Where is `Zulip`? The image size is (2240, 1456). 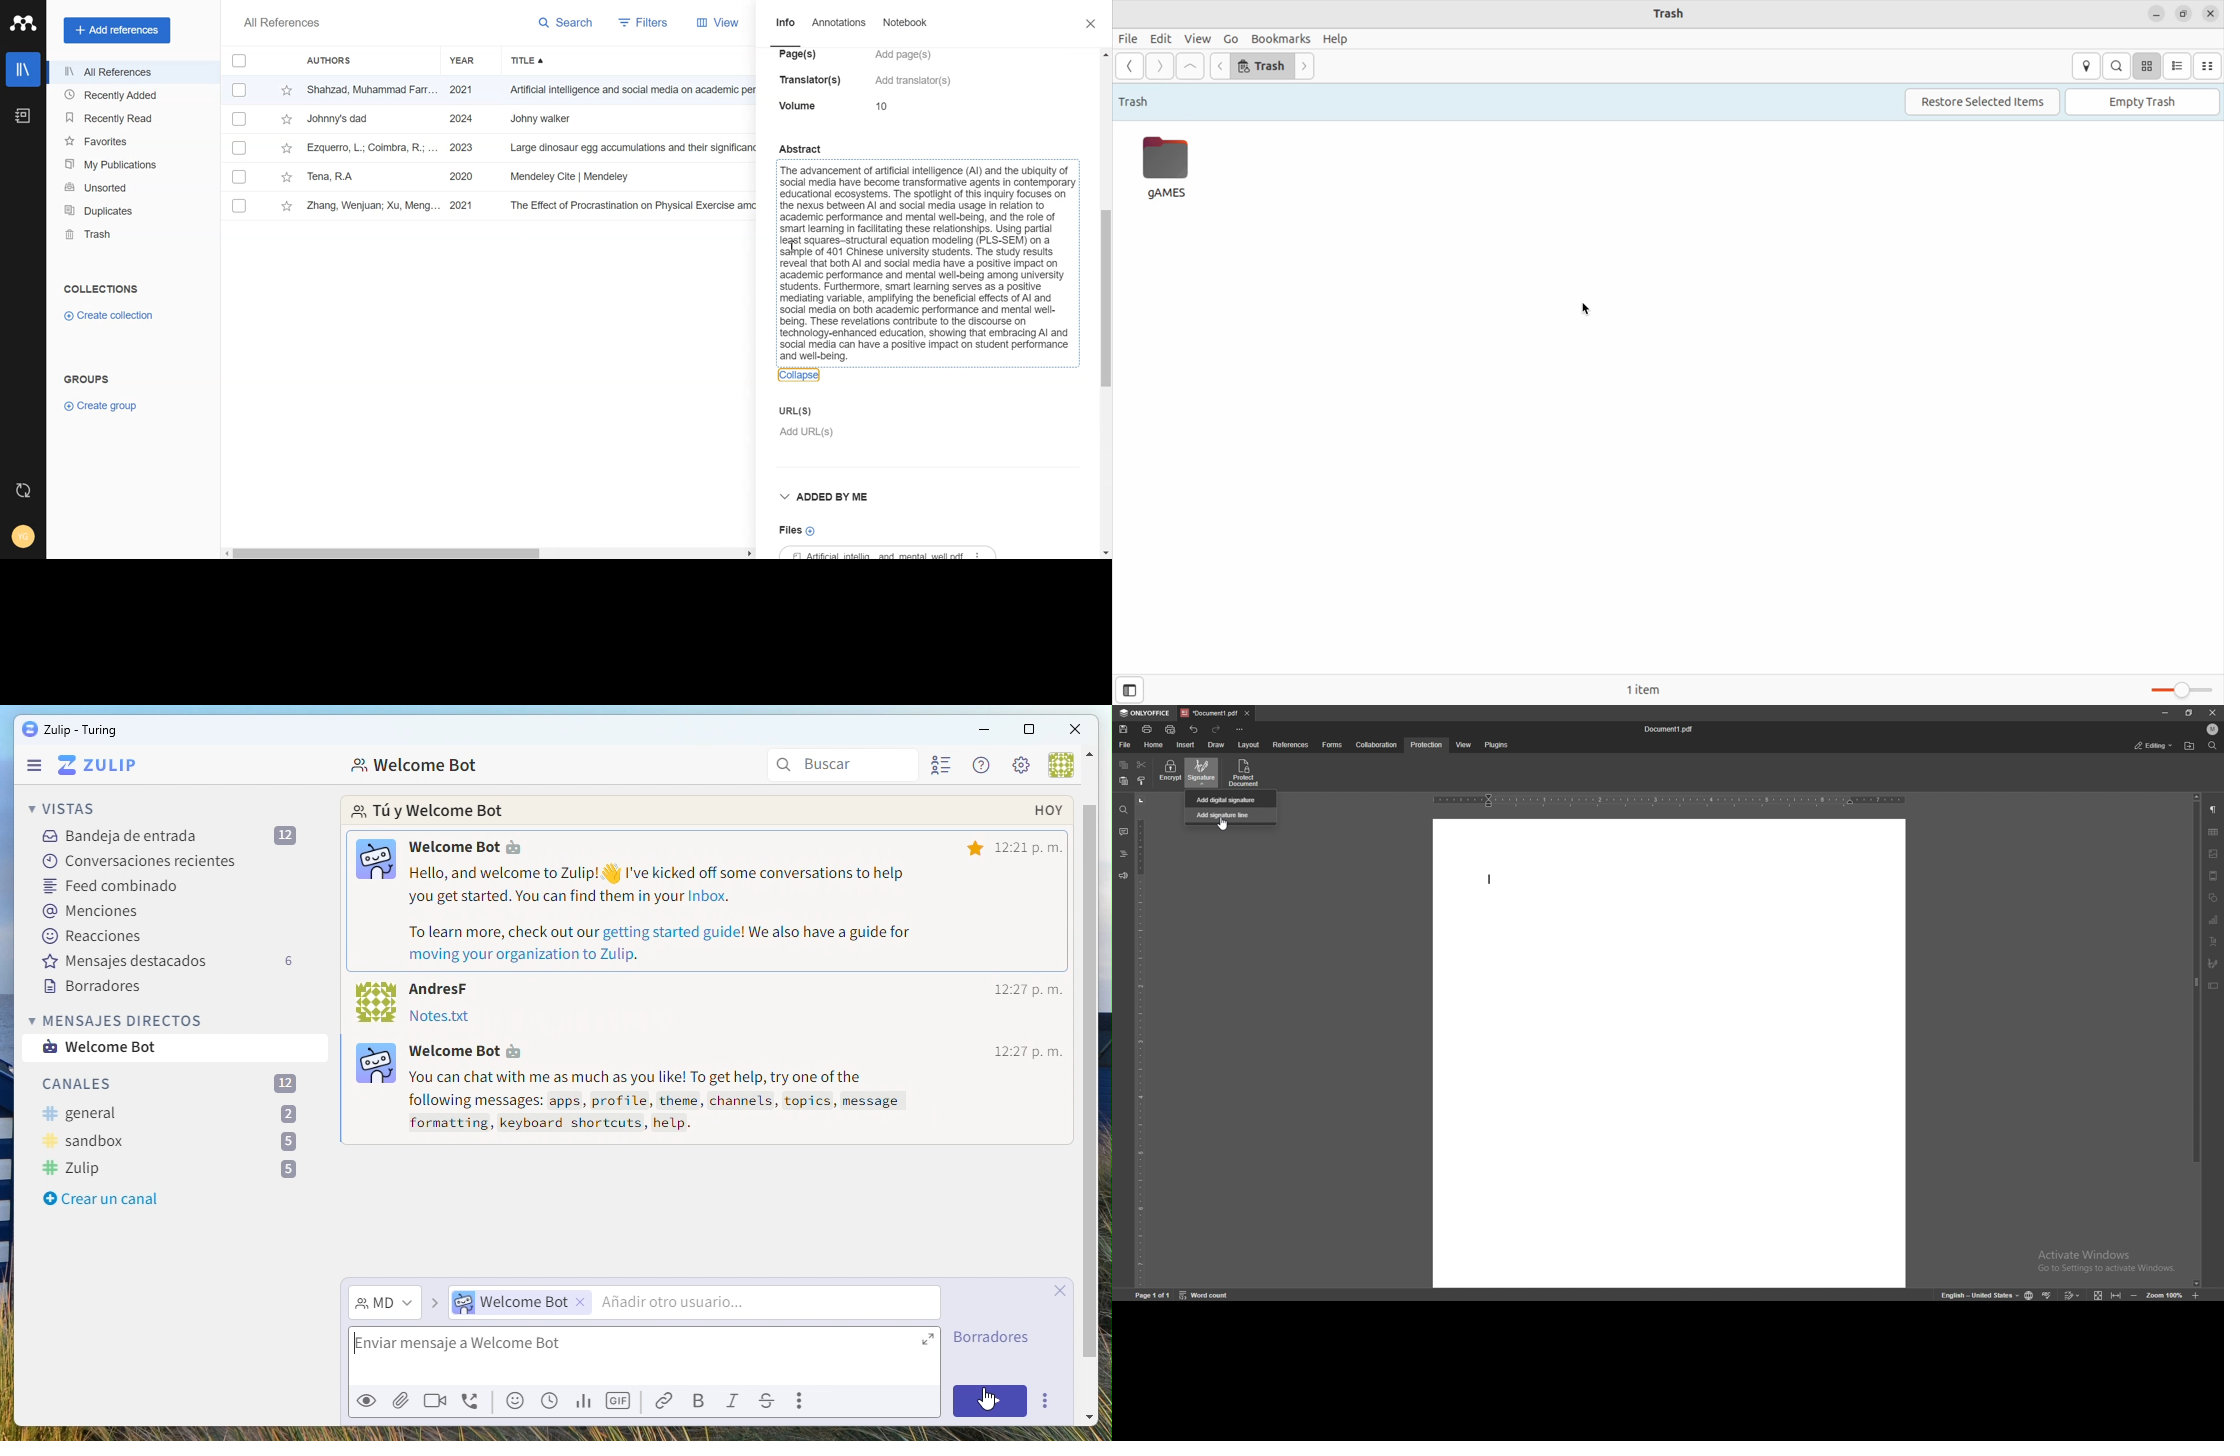
Zulip is located at coordinates (169, 1169).